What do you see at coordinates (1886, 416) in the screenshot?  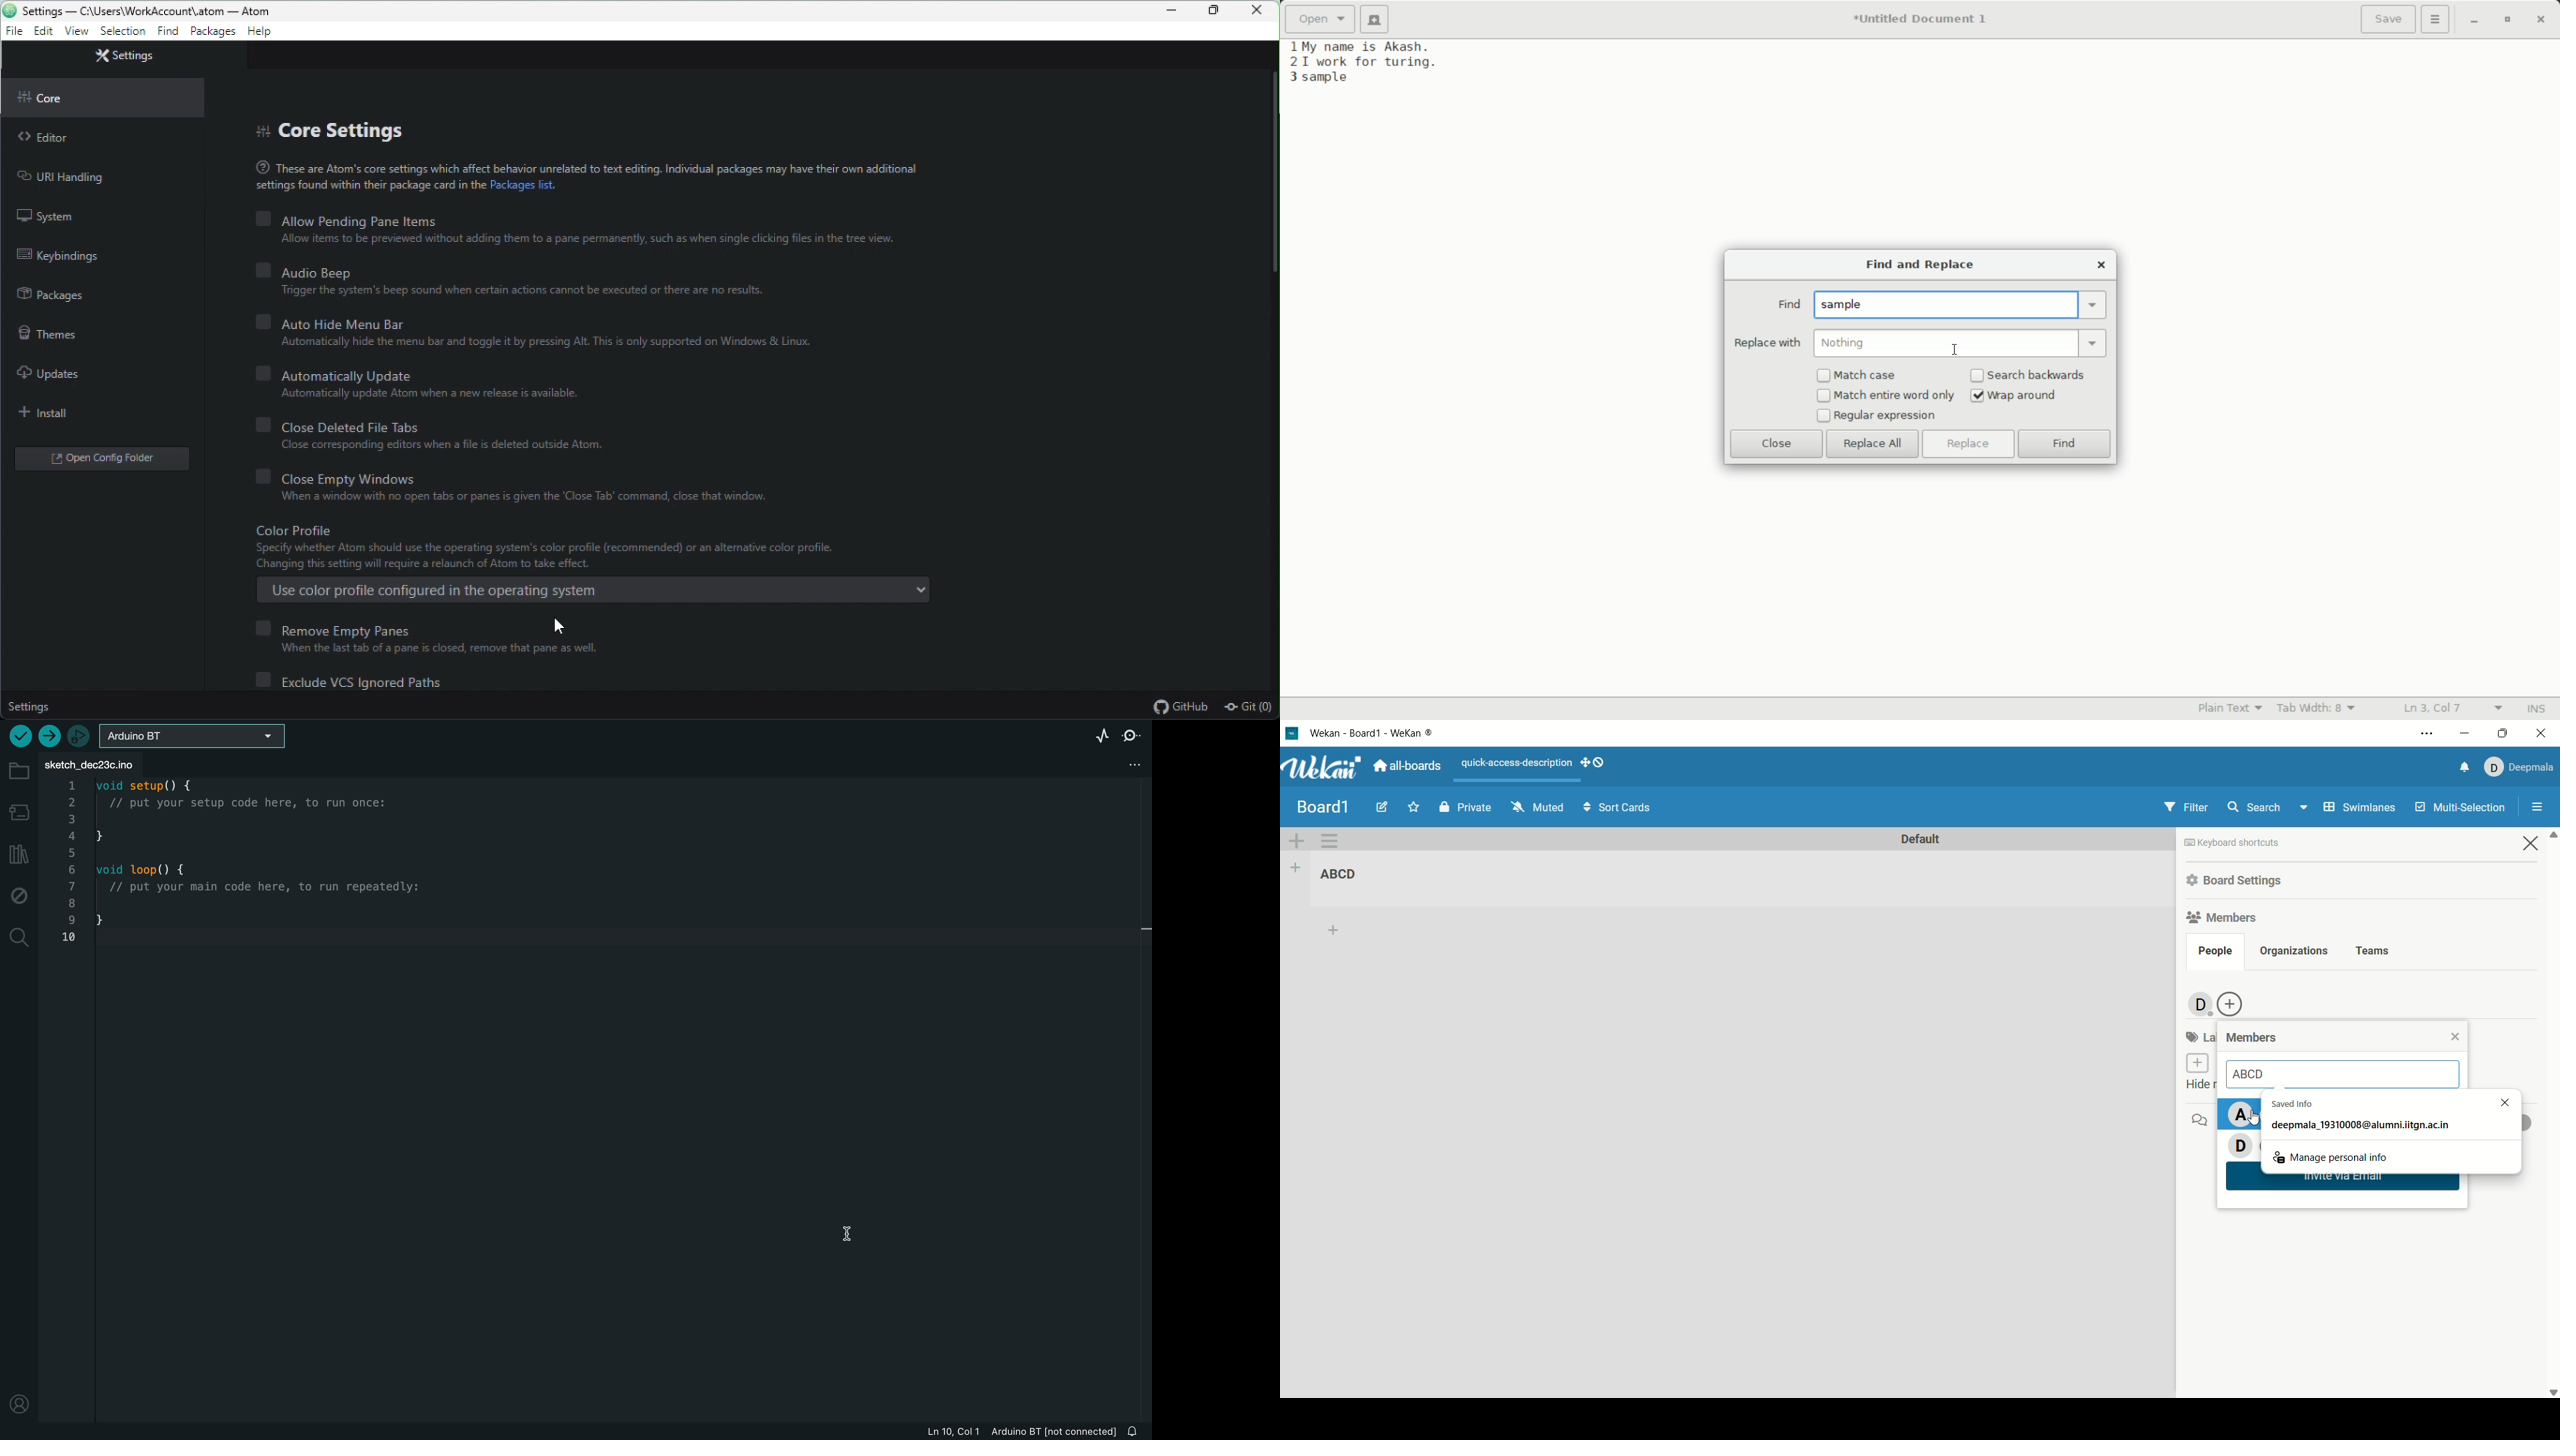 I see `regular expression` at bounding box center [1886, 416].